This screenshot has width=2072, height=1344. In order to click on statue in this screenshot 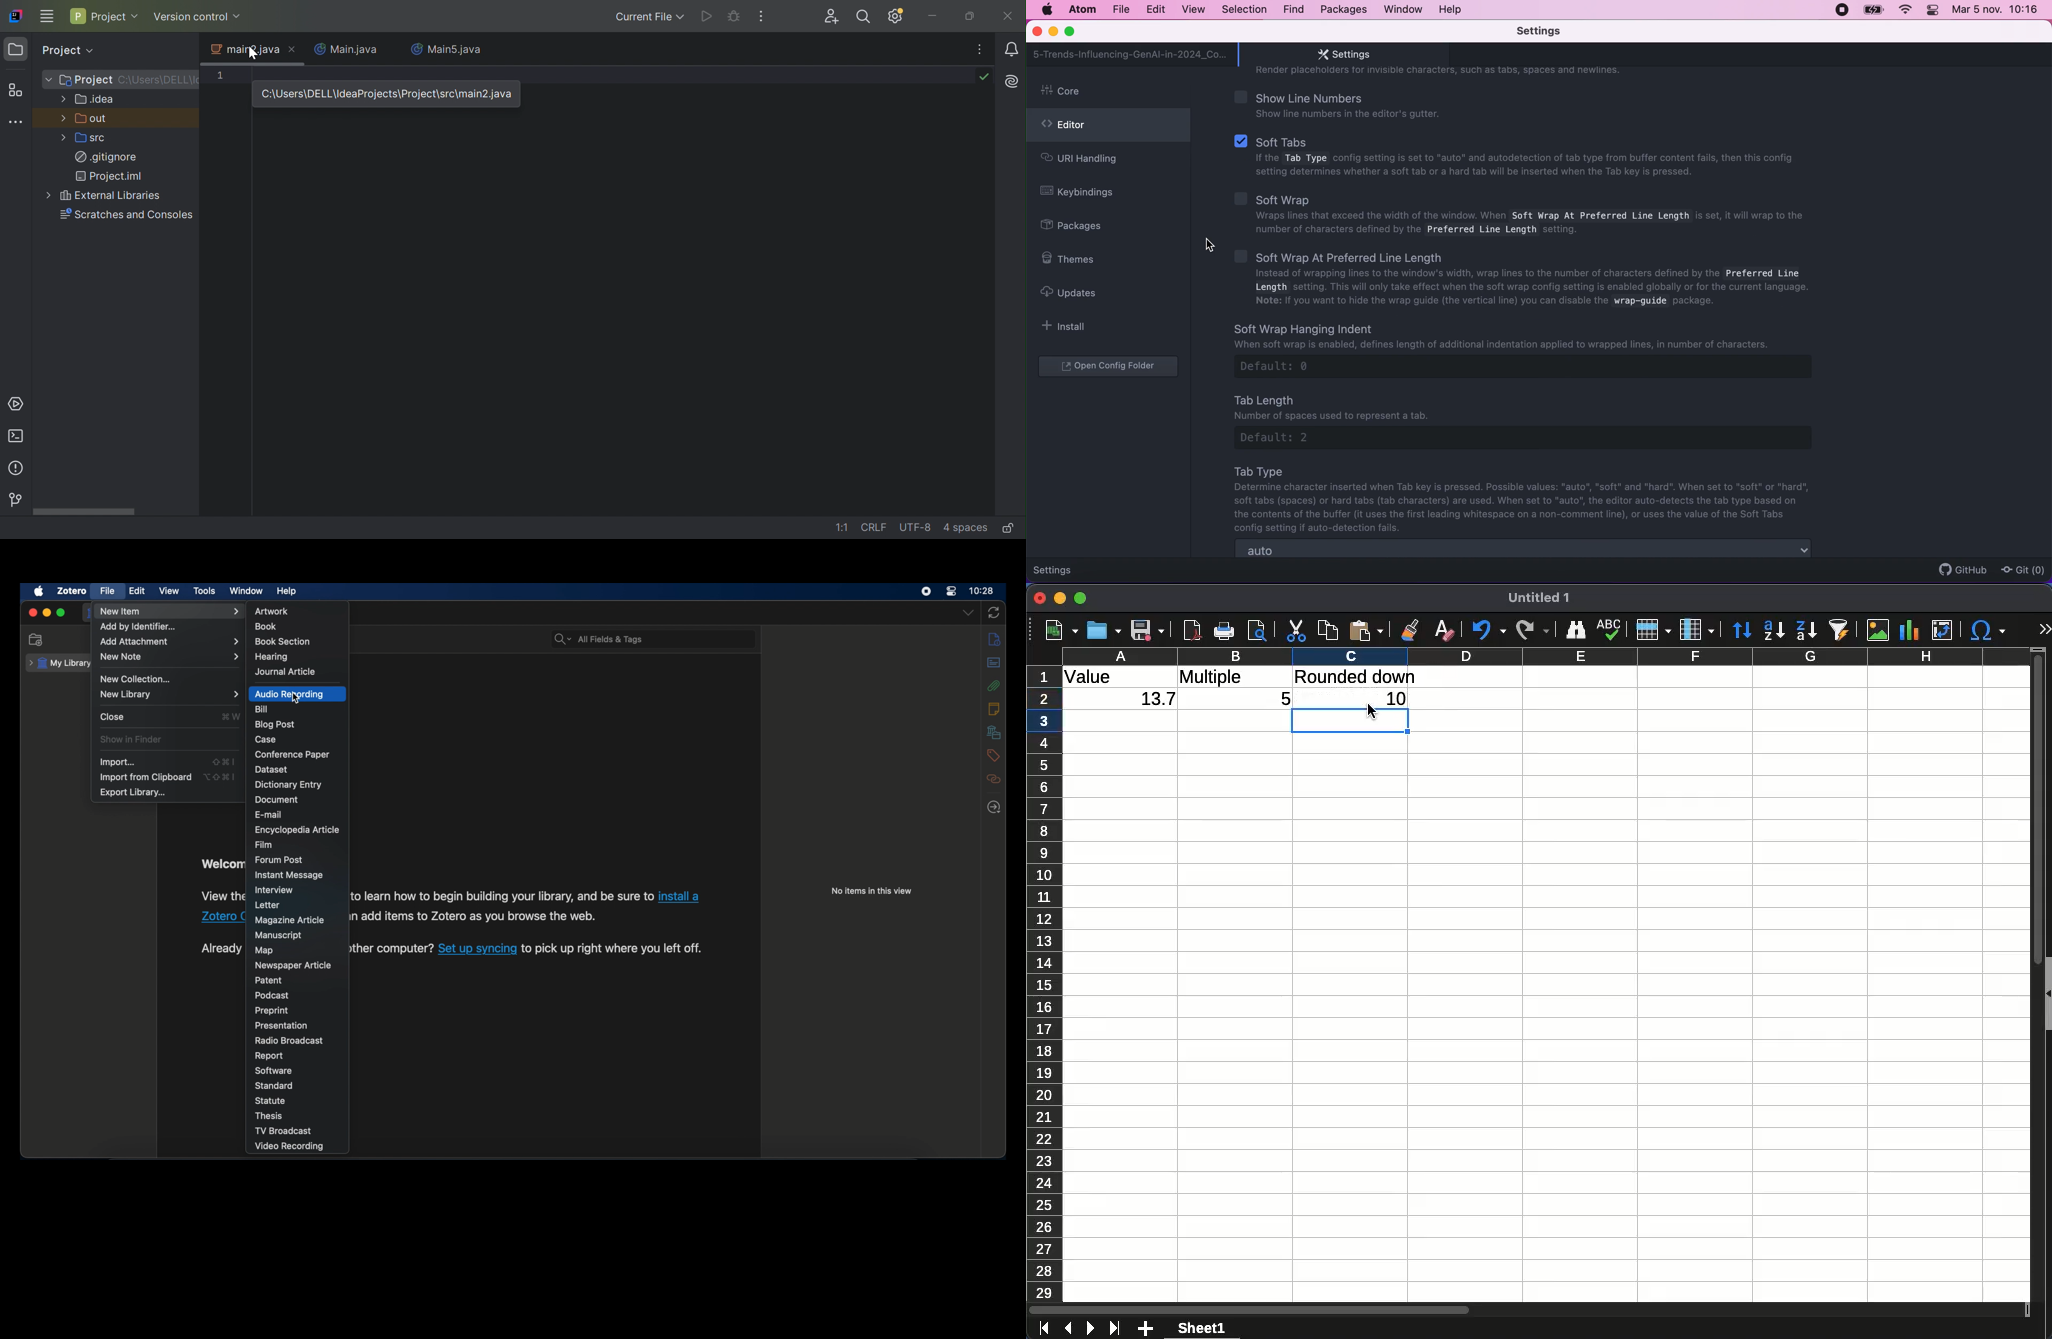, I will do `click(270, 1101)`.